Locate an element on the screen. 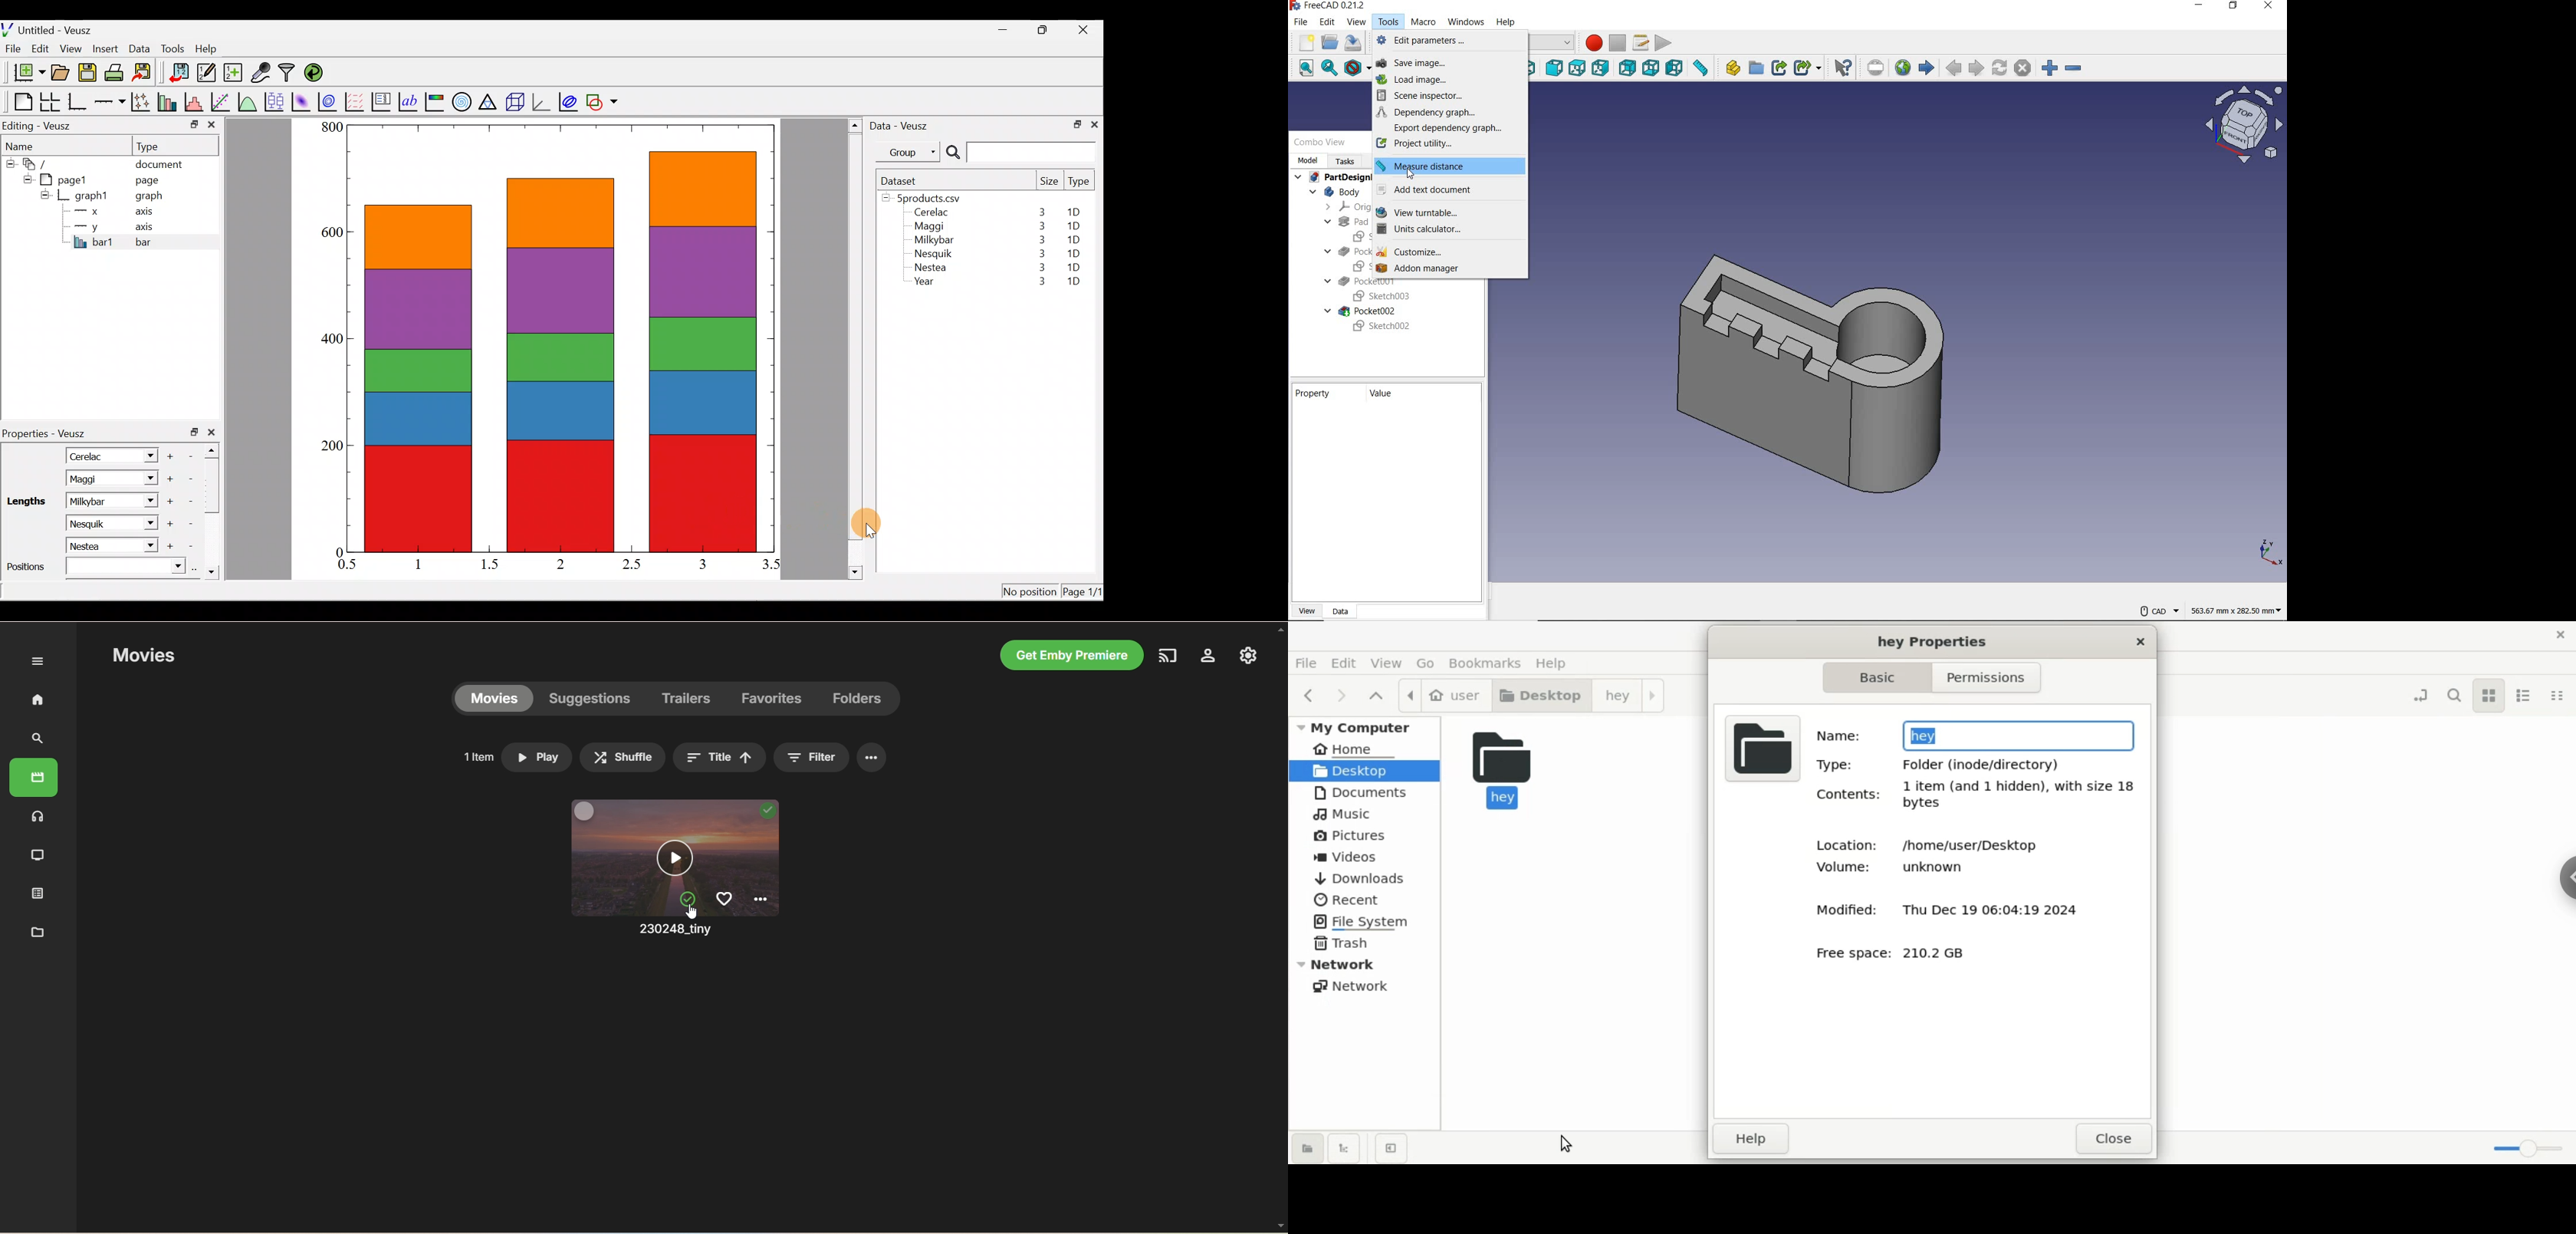  folders is located at coordinates (859, 699).